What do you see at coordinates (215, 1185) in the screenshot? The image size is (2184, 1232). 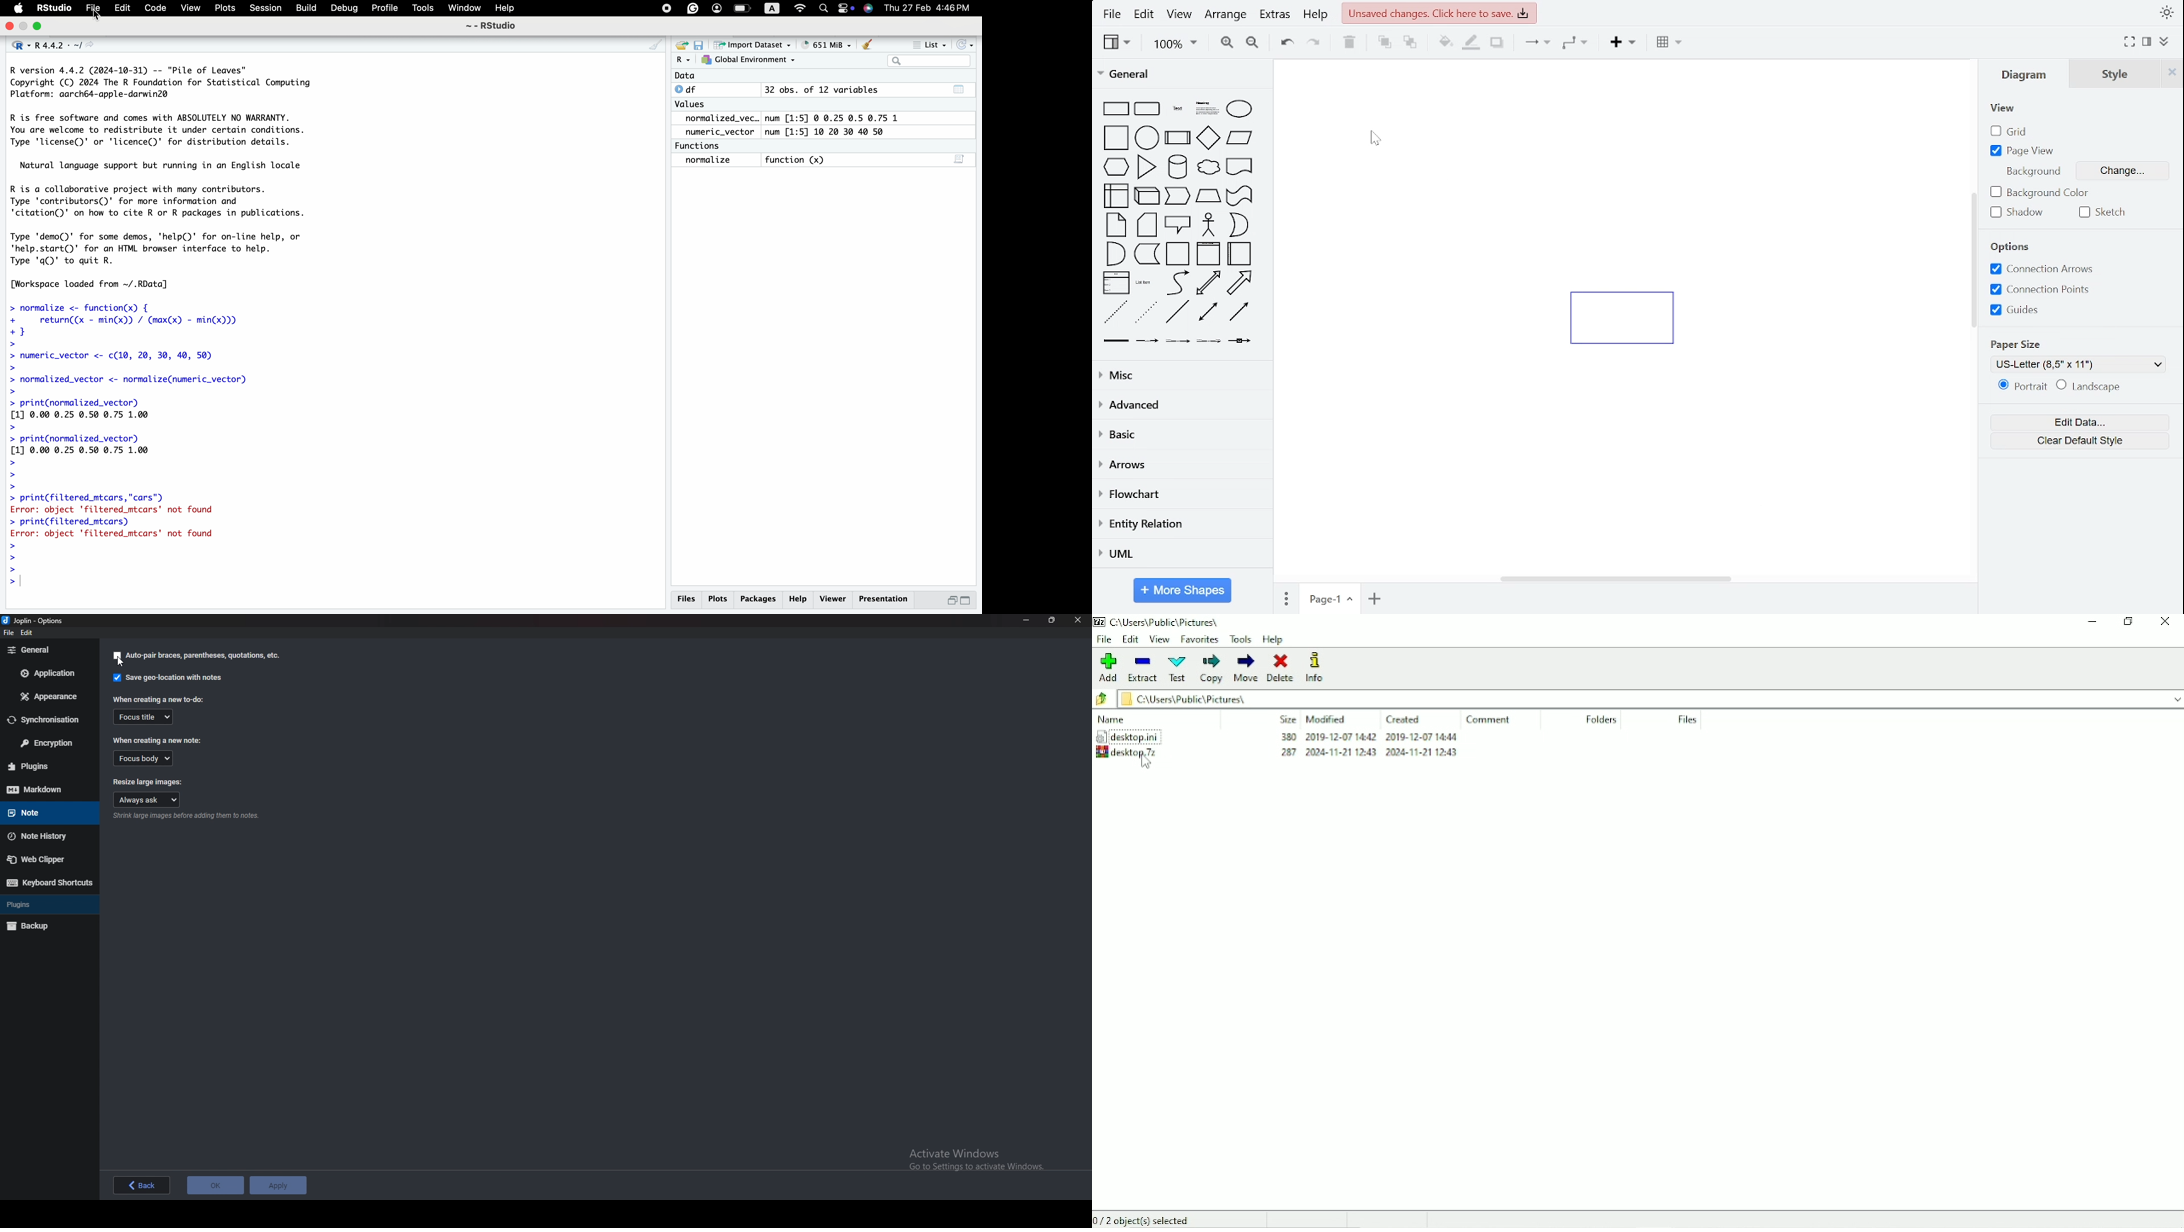 I see `ok` at bounding box center [215, 1185].